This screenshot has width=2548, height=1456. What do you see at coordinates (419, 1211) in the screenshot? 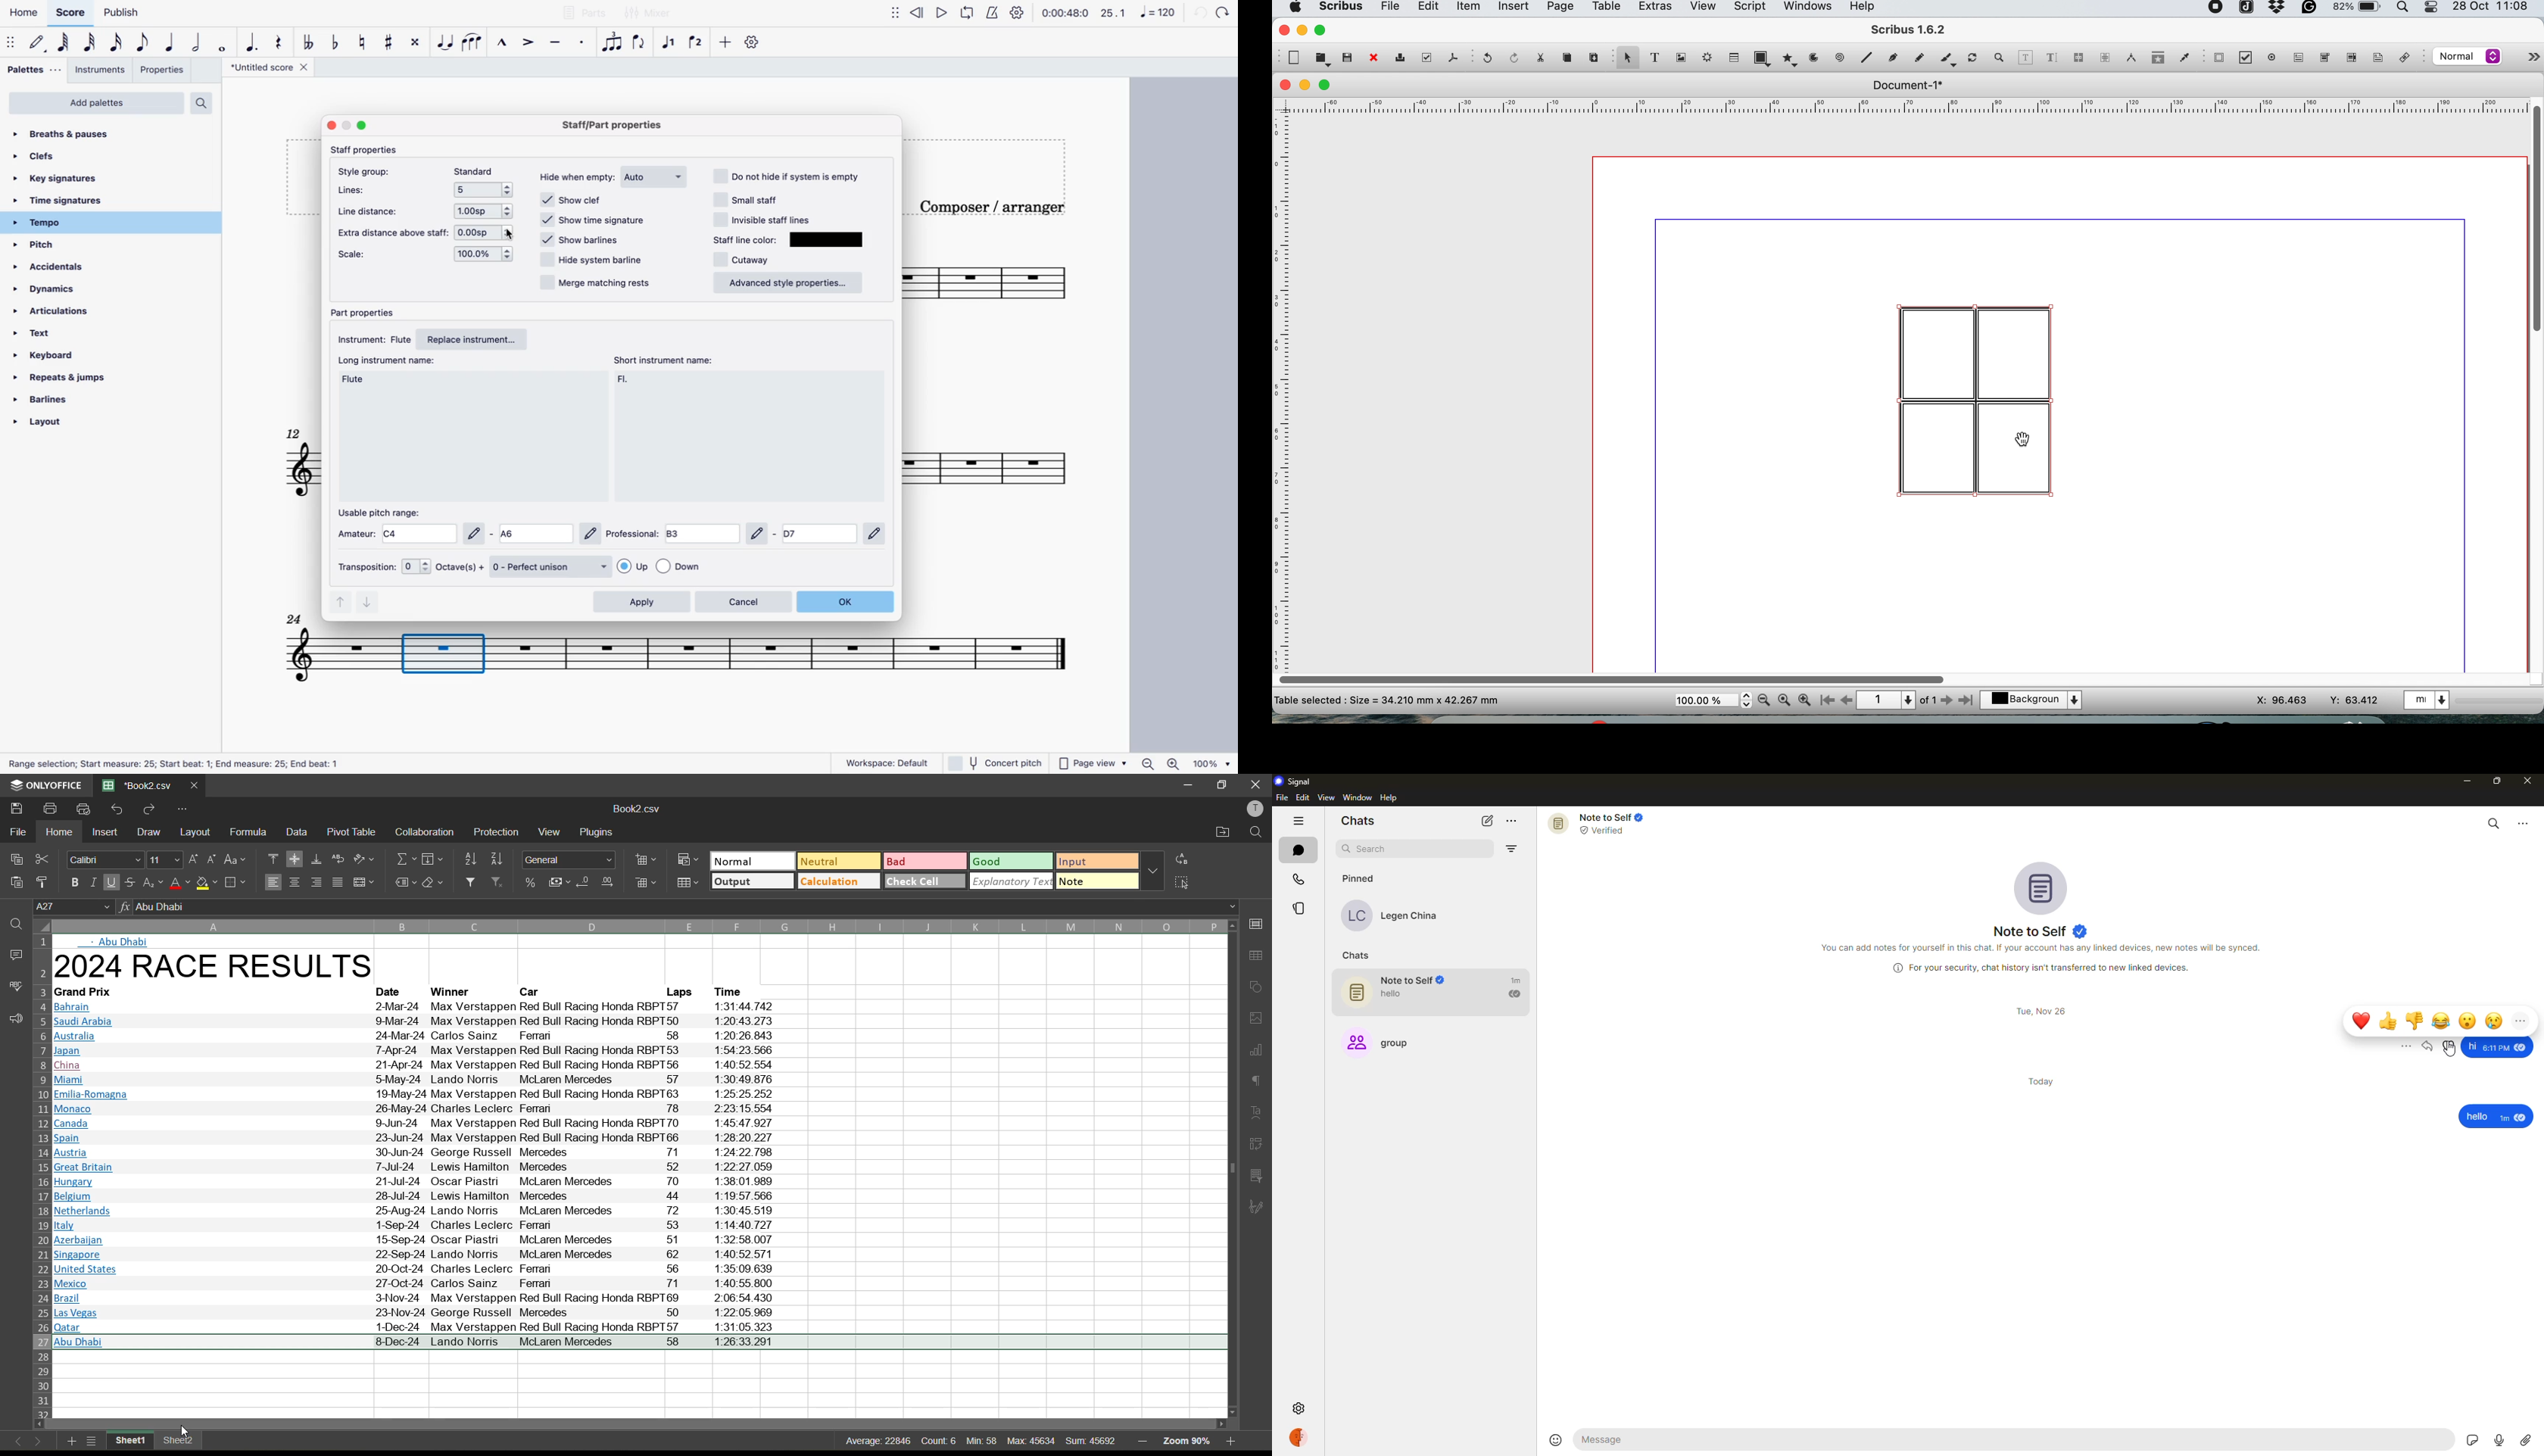
I see `text info` at bounding box center [419, 1211].